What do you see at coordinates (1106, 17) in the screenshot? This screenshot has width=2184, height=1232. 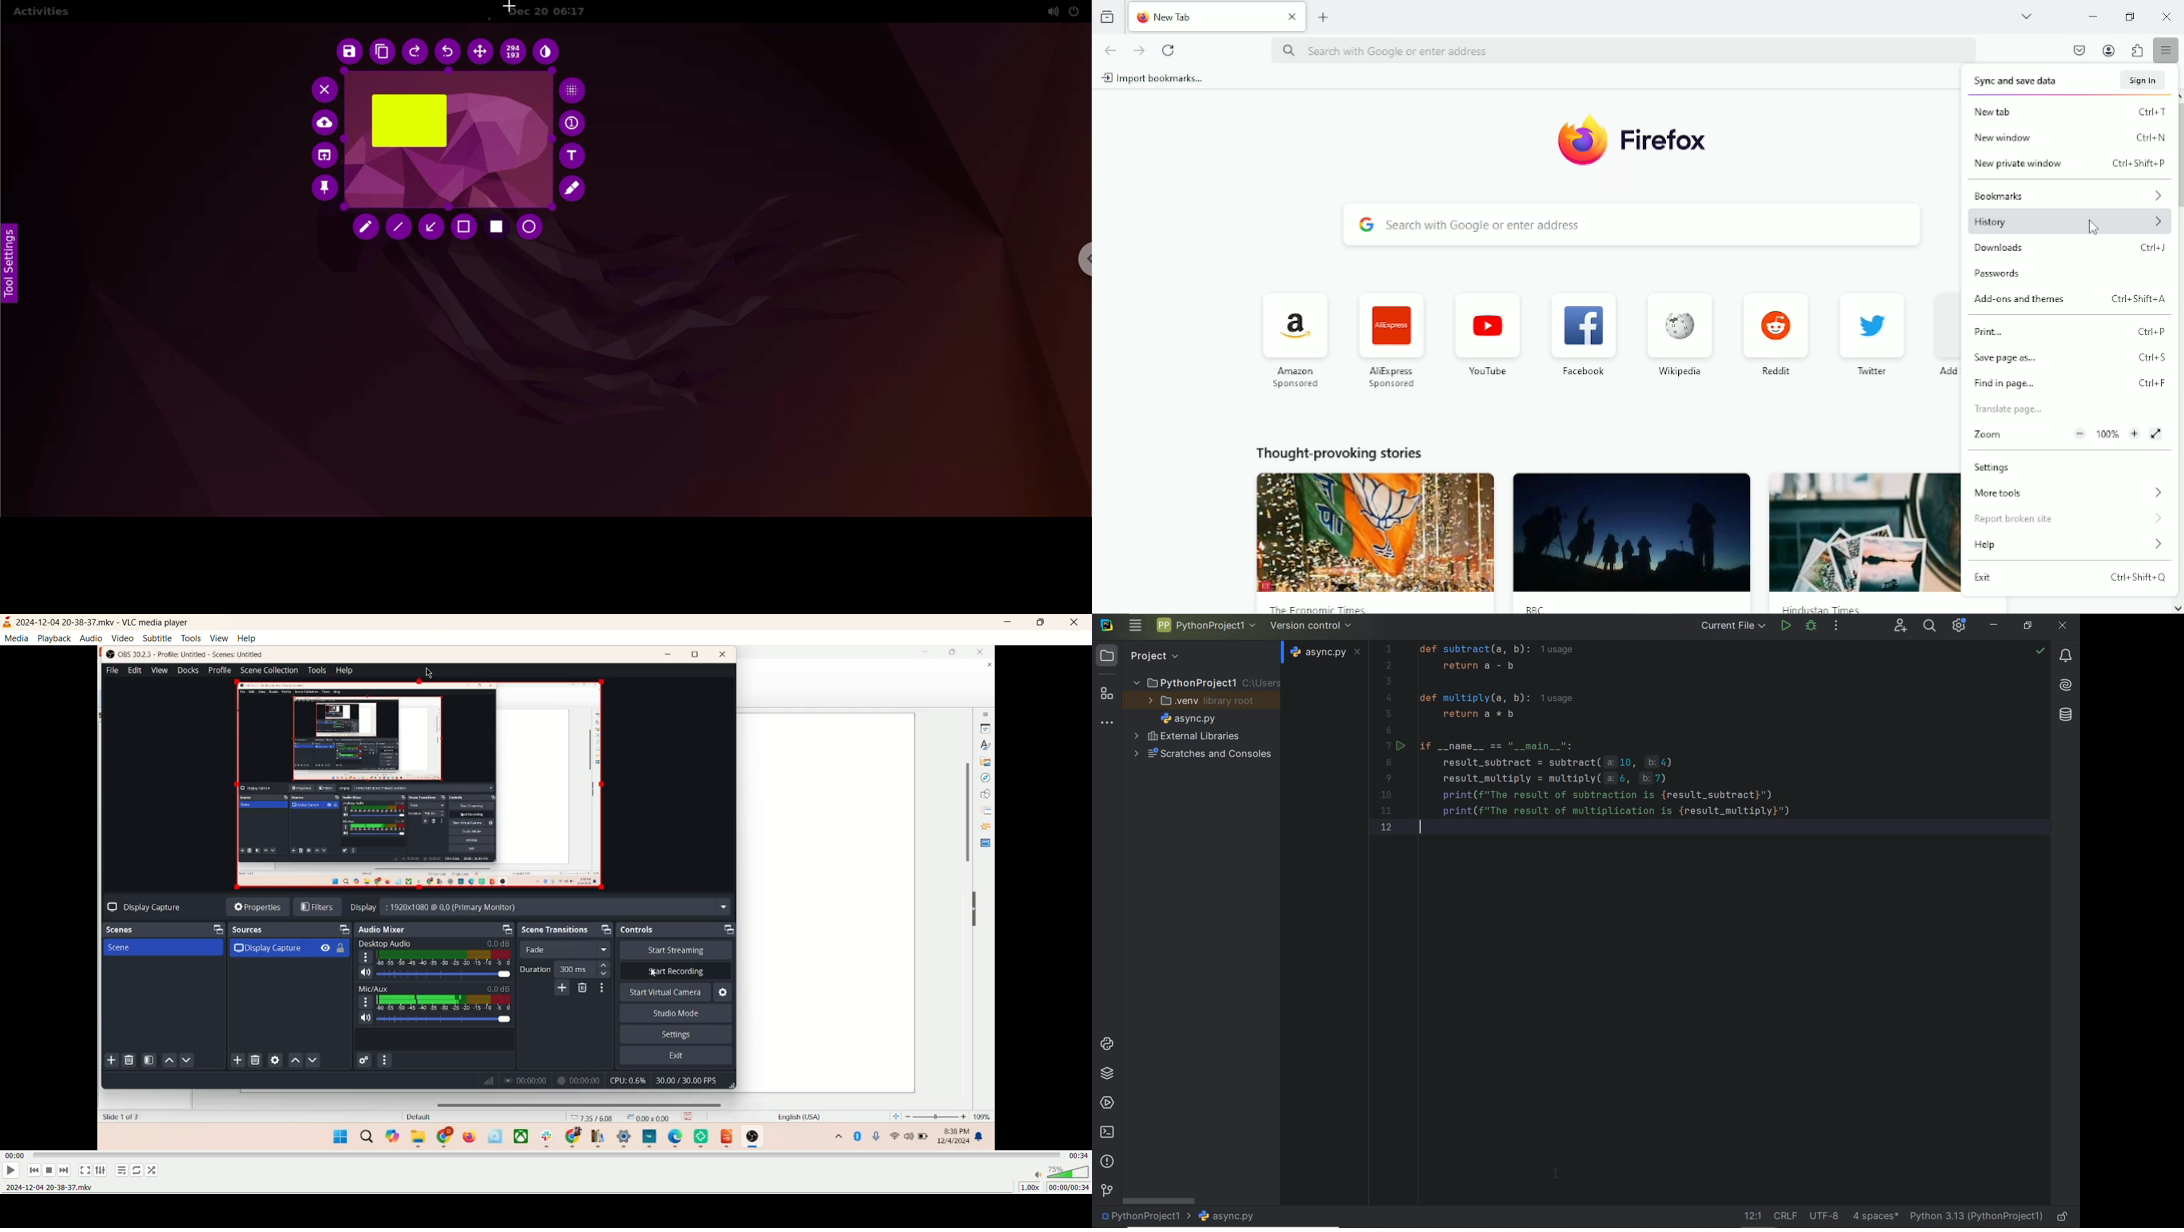 I see `View recent browsing` at bounding box center [1106, 17].